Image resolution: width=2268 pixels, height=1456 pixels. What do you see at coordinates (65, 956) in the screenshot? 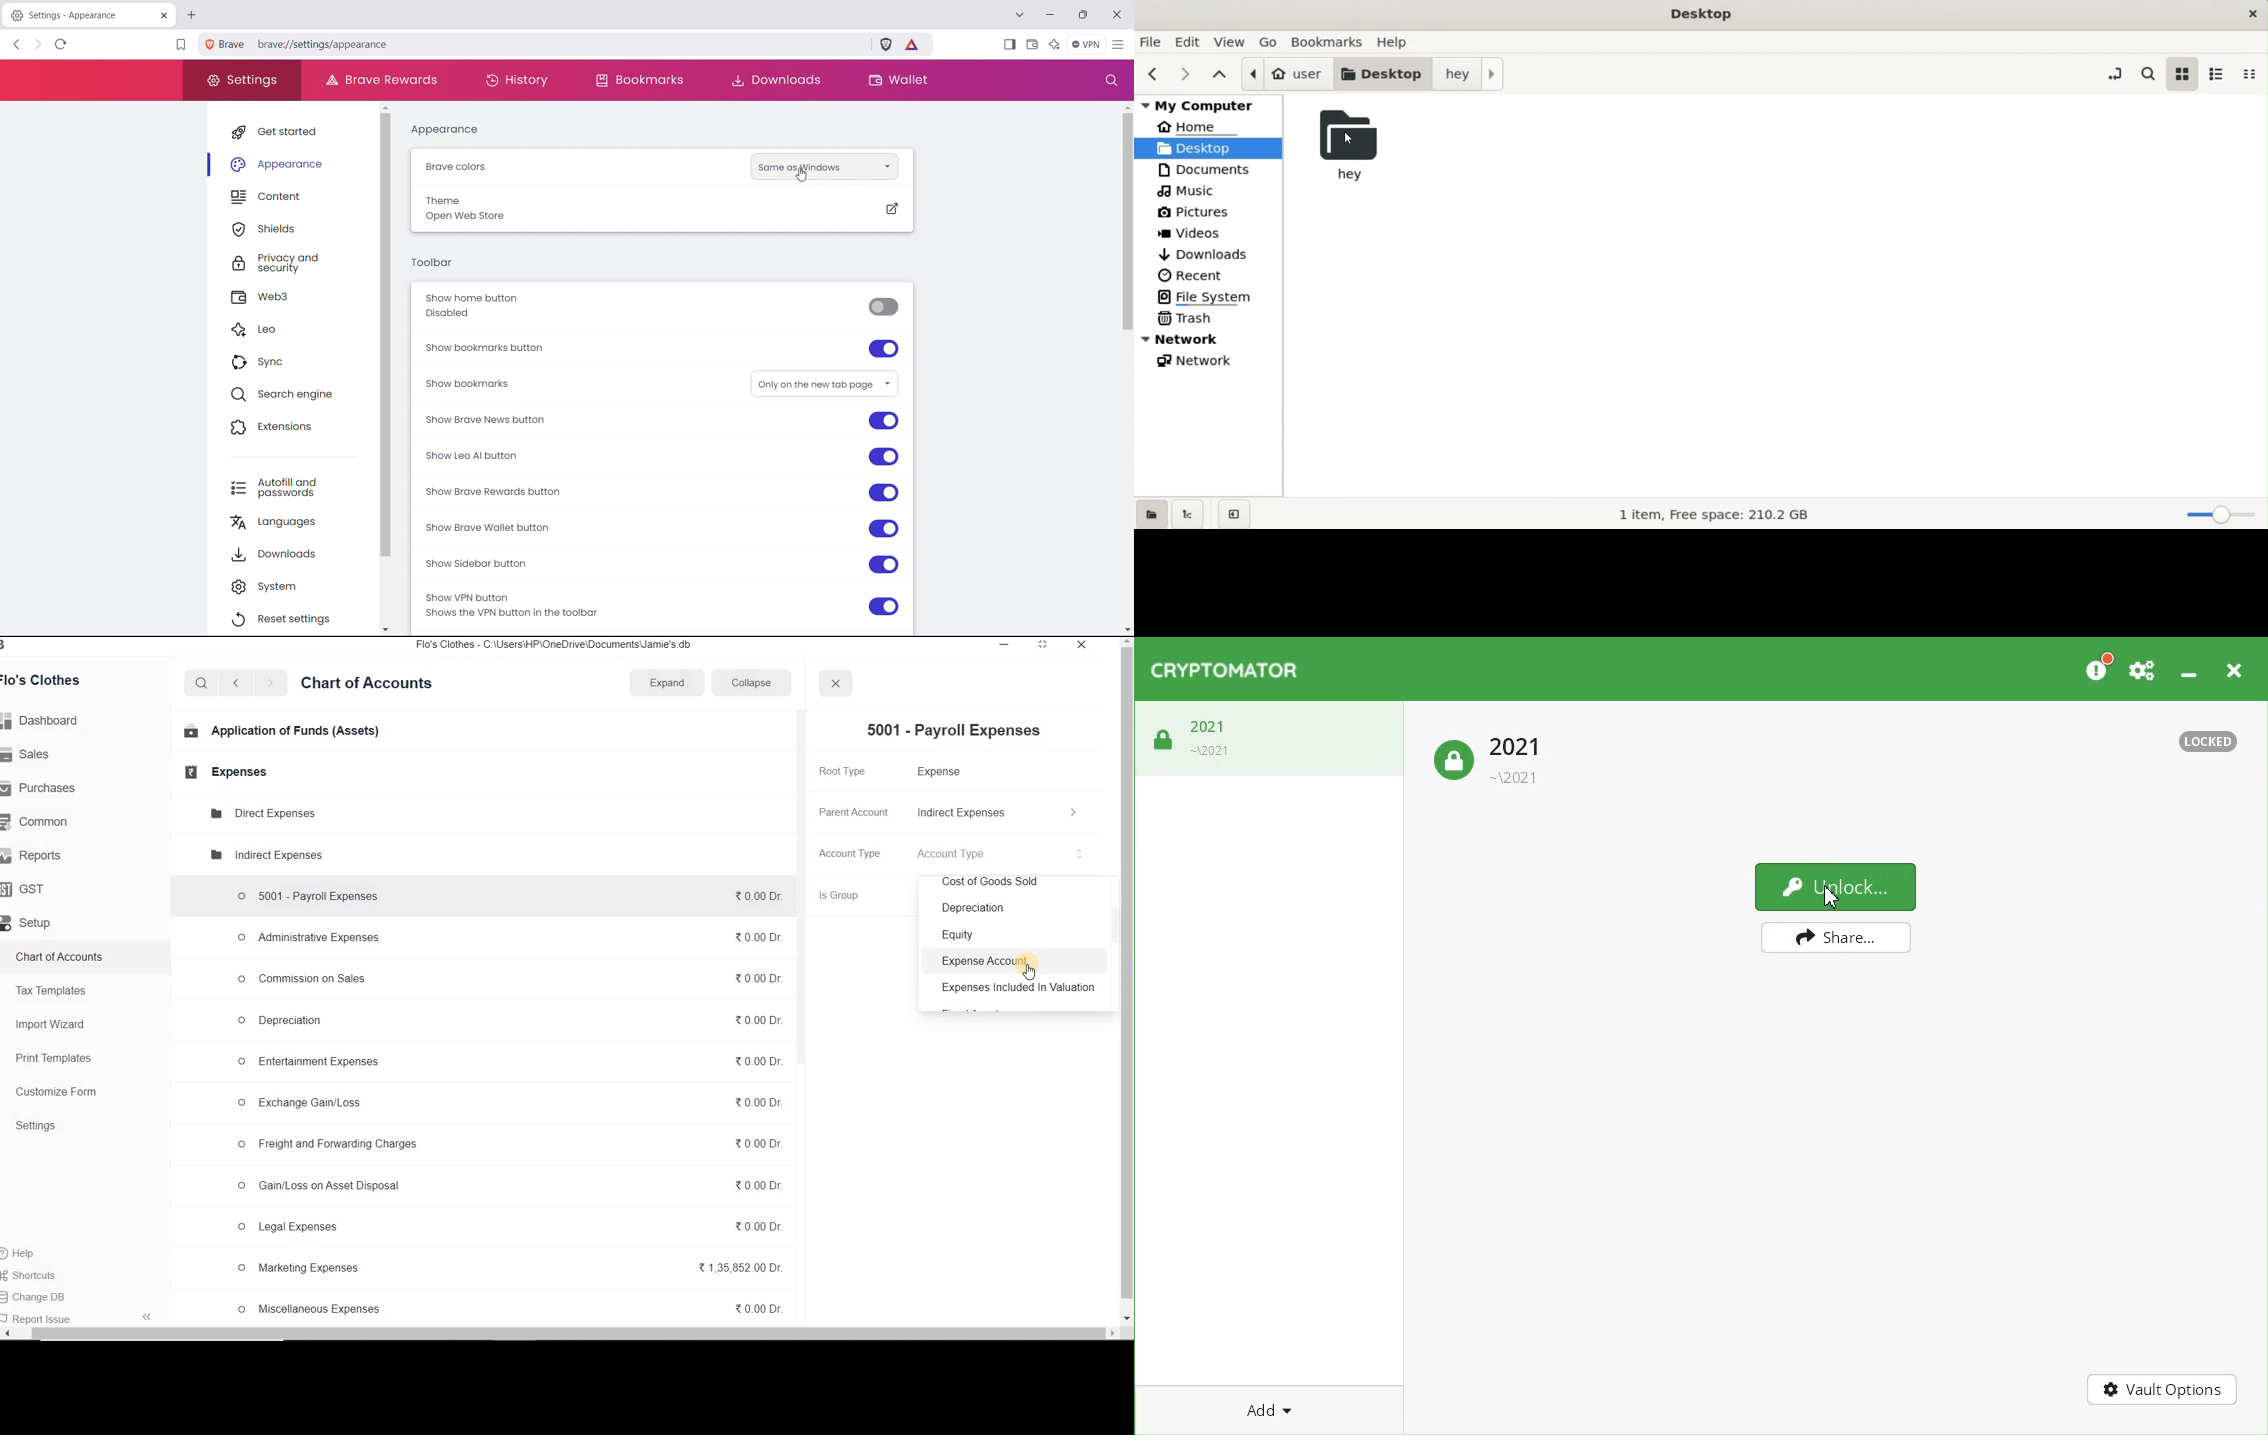
I see `Chart of Accounts` at bounding box center [65, 956].